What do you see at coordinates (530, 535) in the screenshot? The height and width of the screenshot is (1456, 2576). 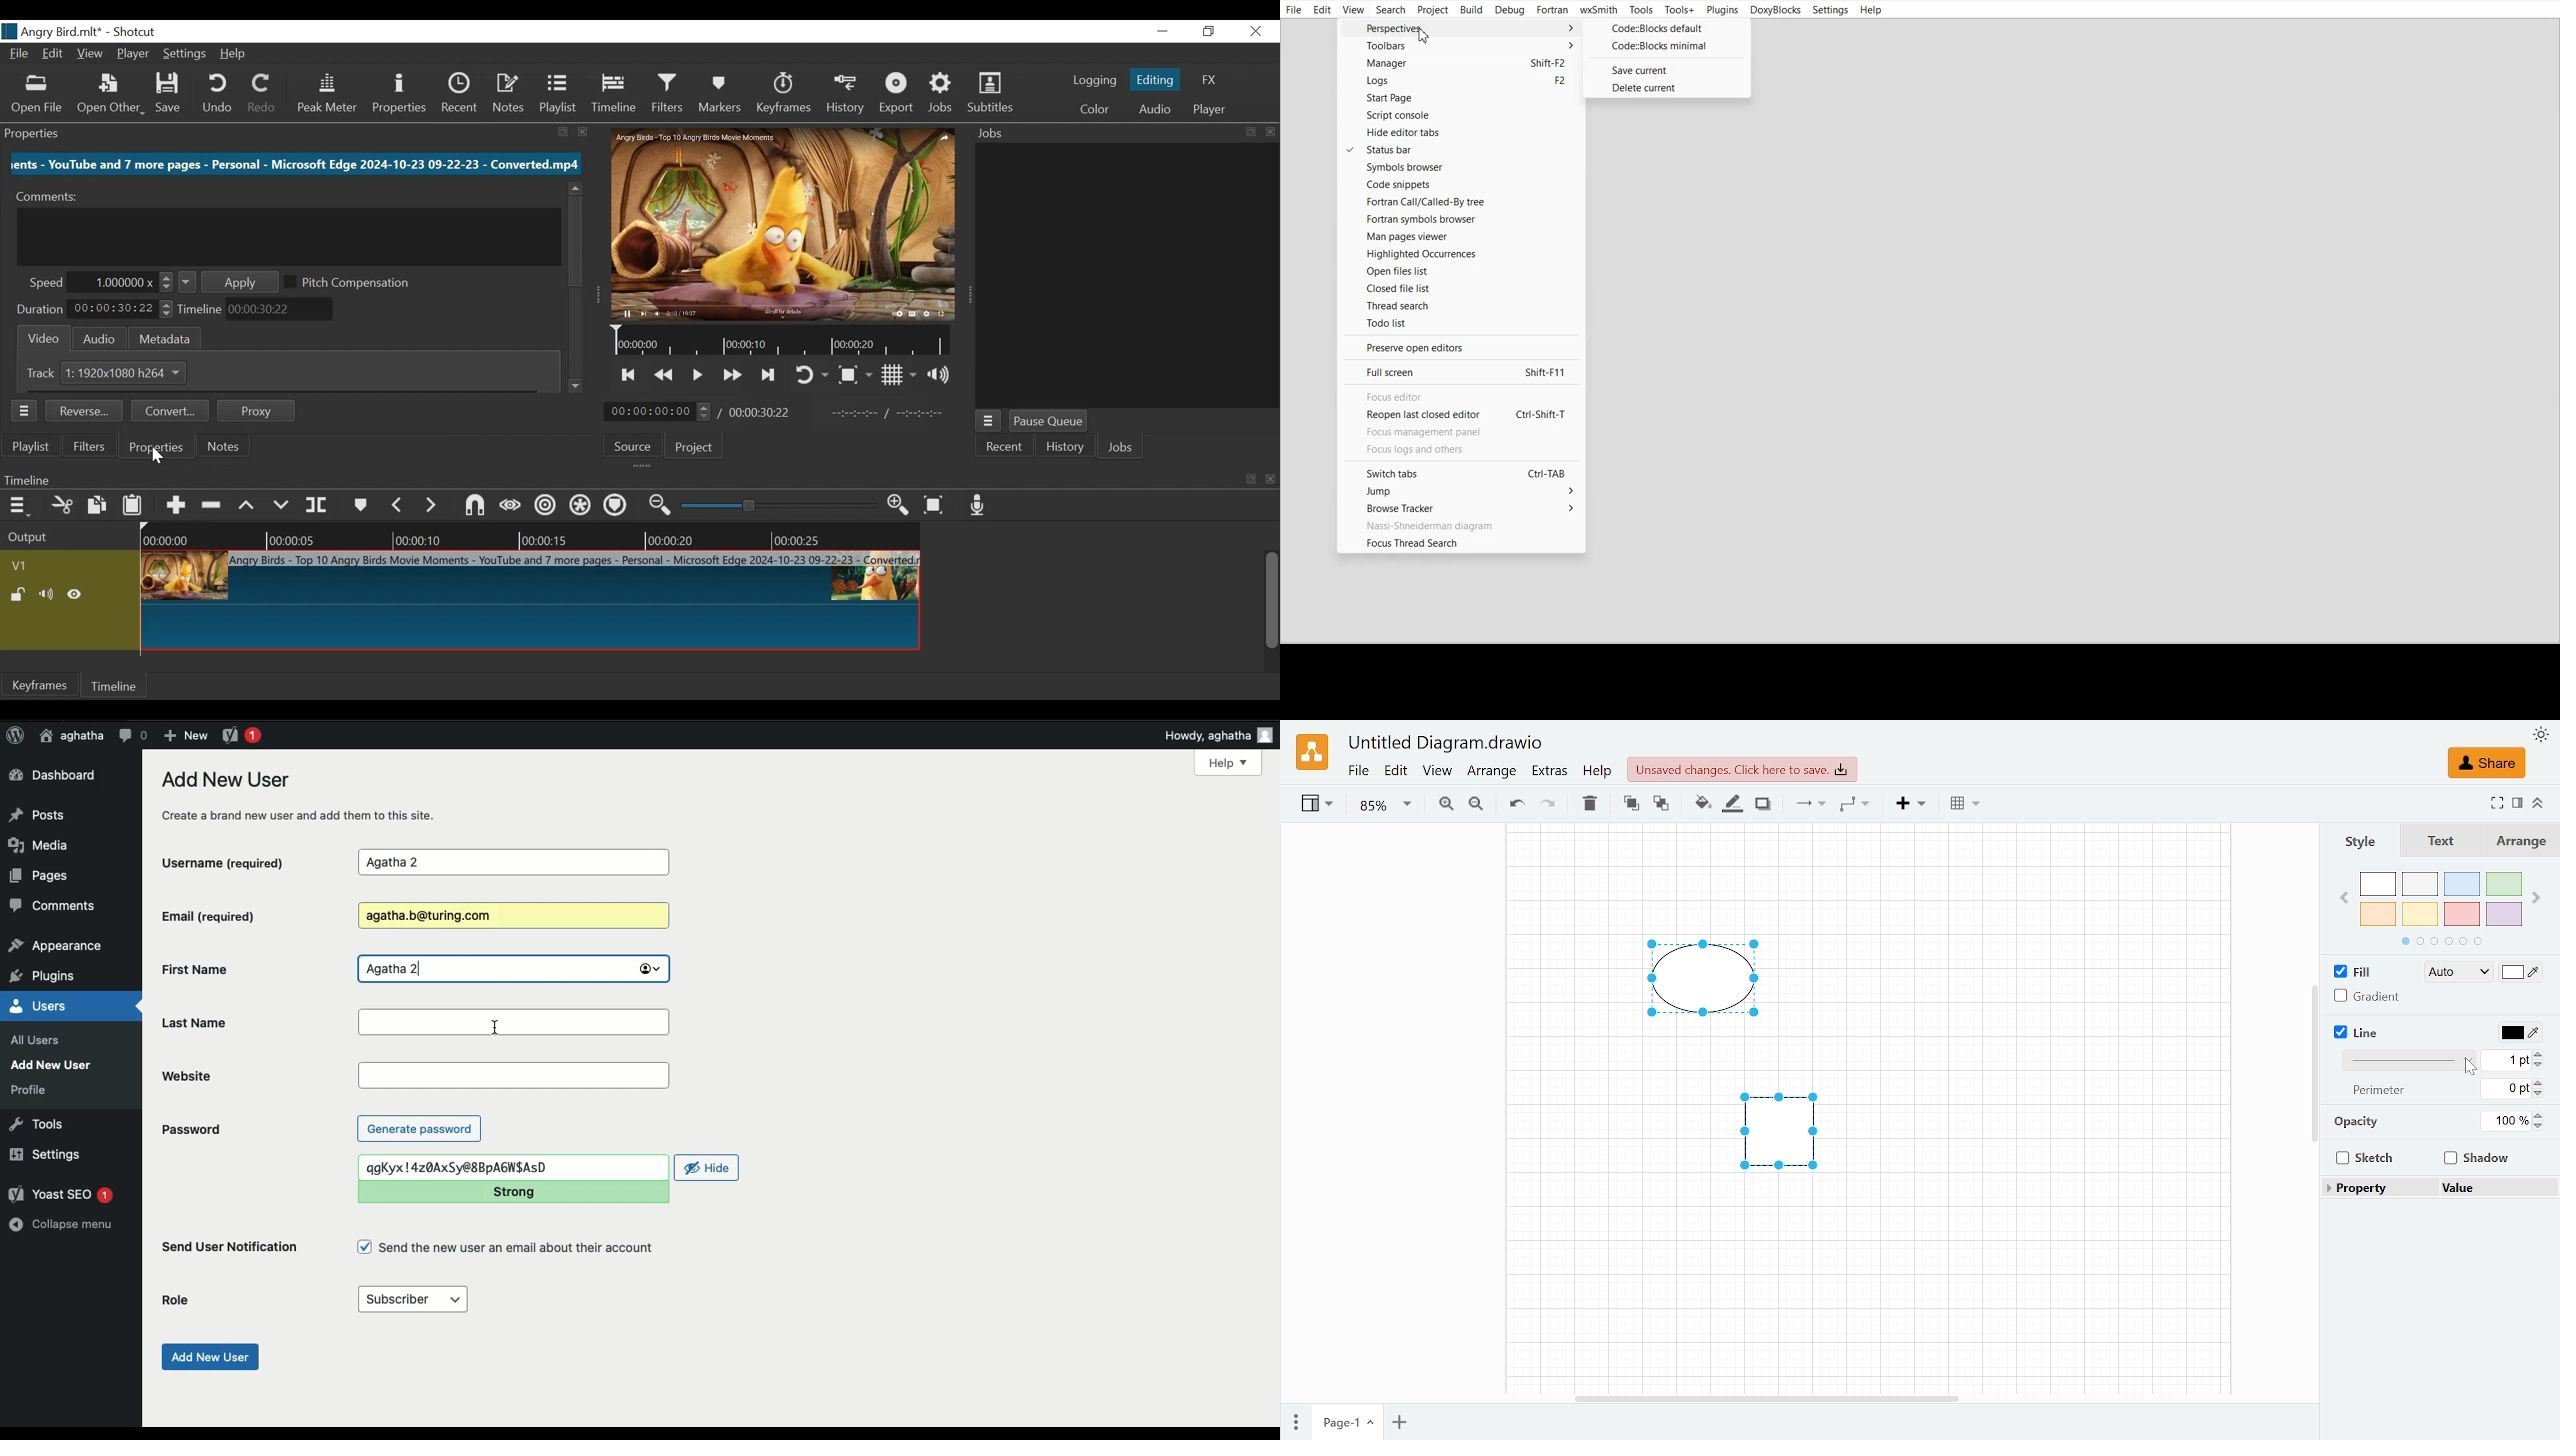 I see `Timeline` at bounding box center [530, 535].